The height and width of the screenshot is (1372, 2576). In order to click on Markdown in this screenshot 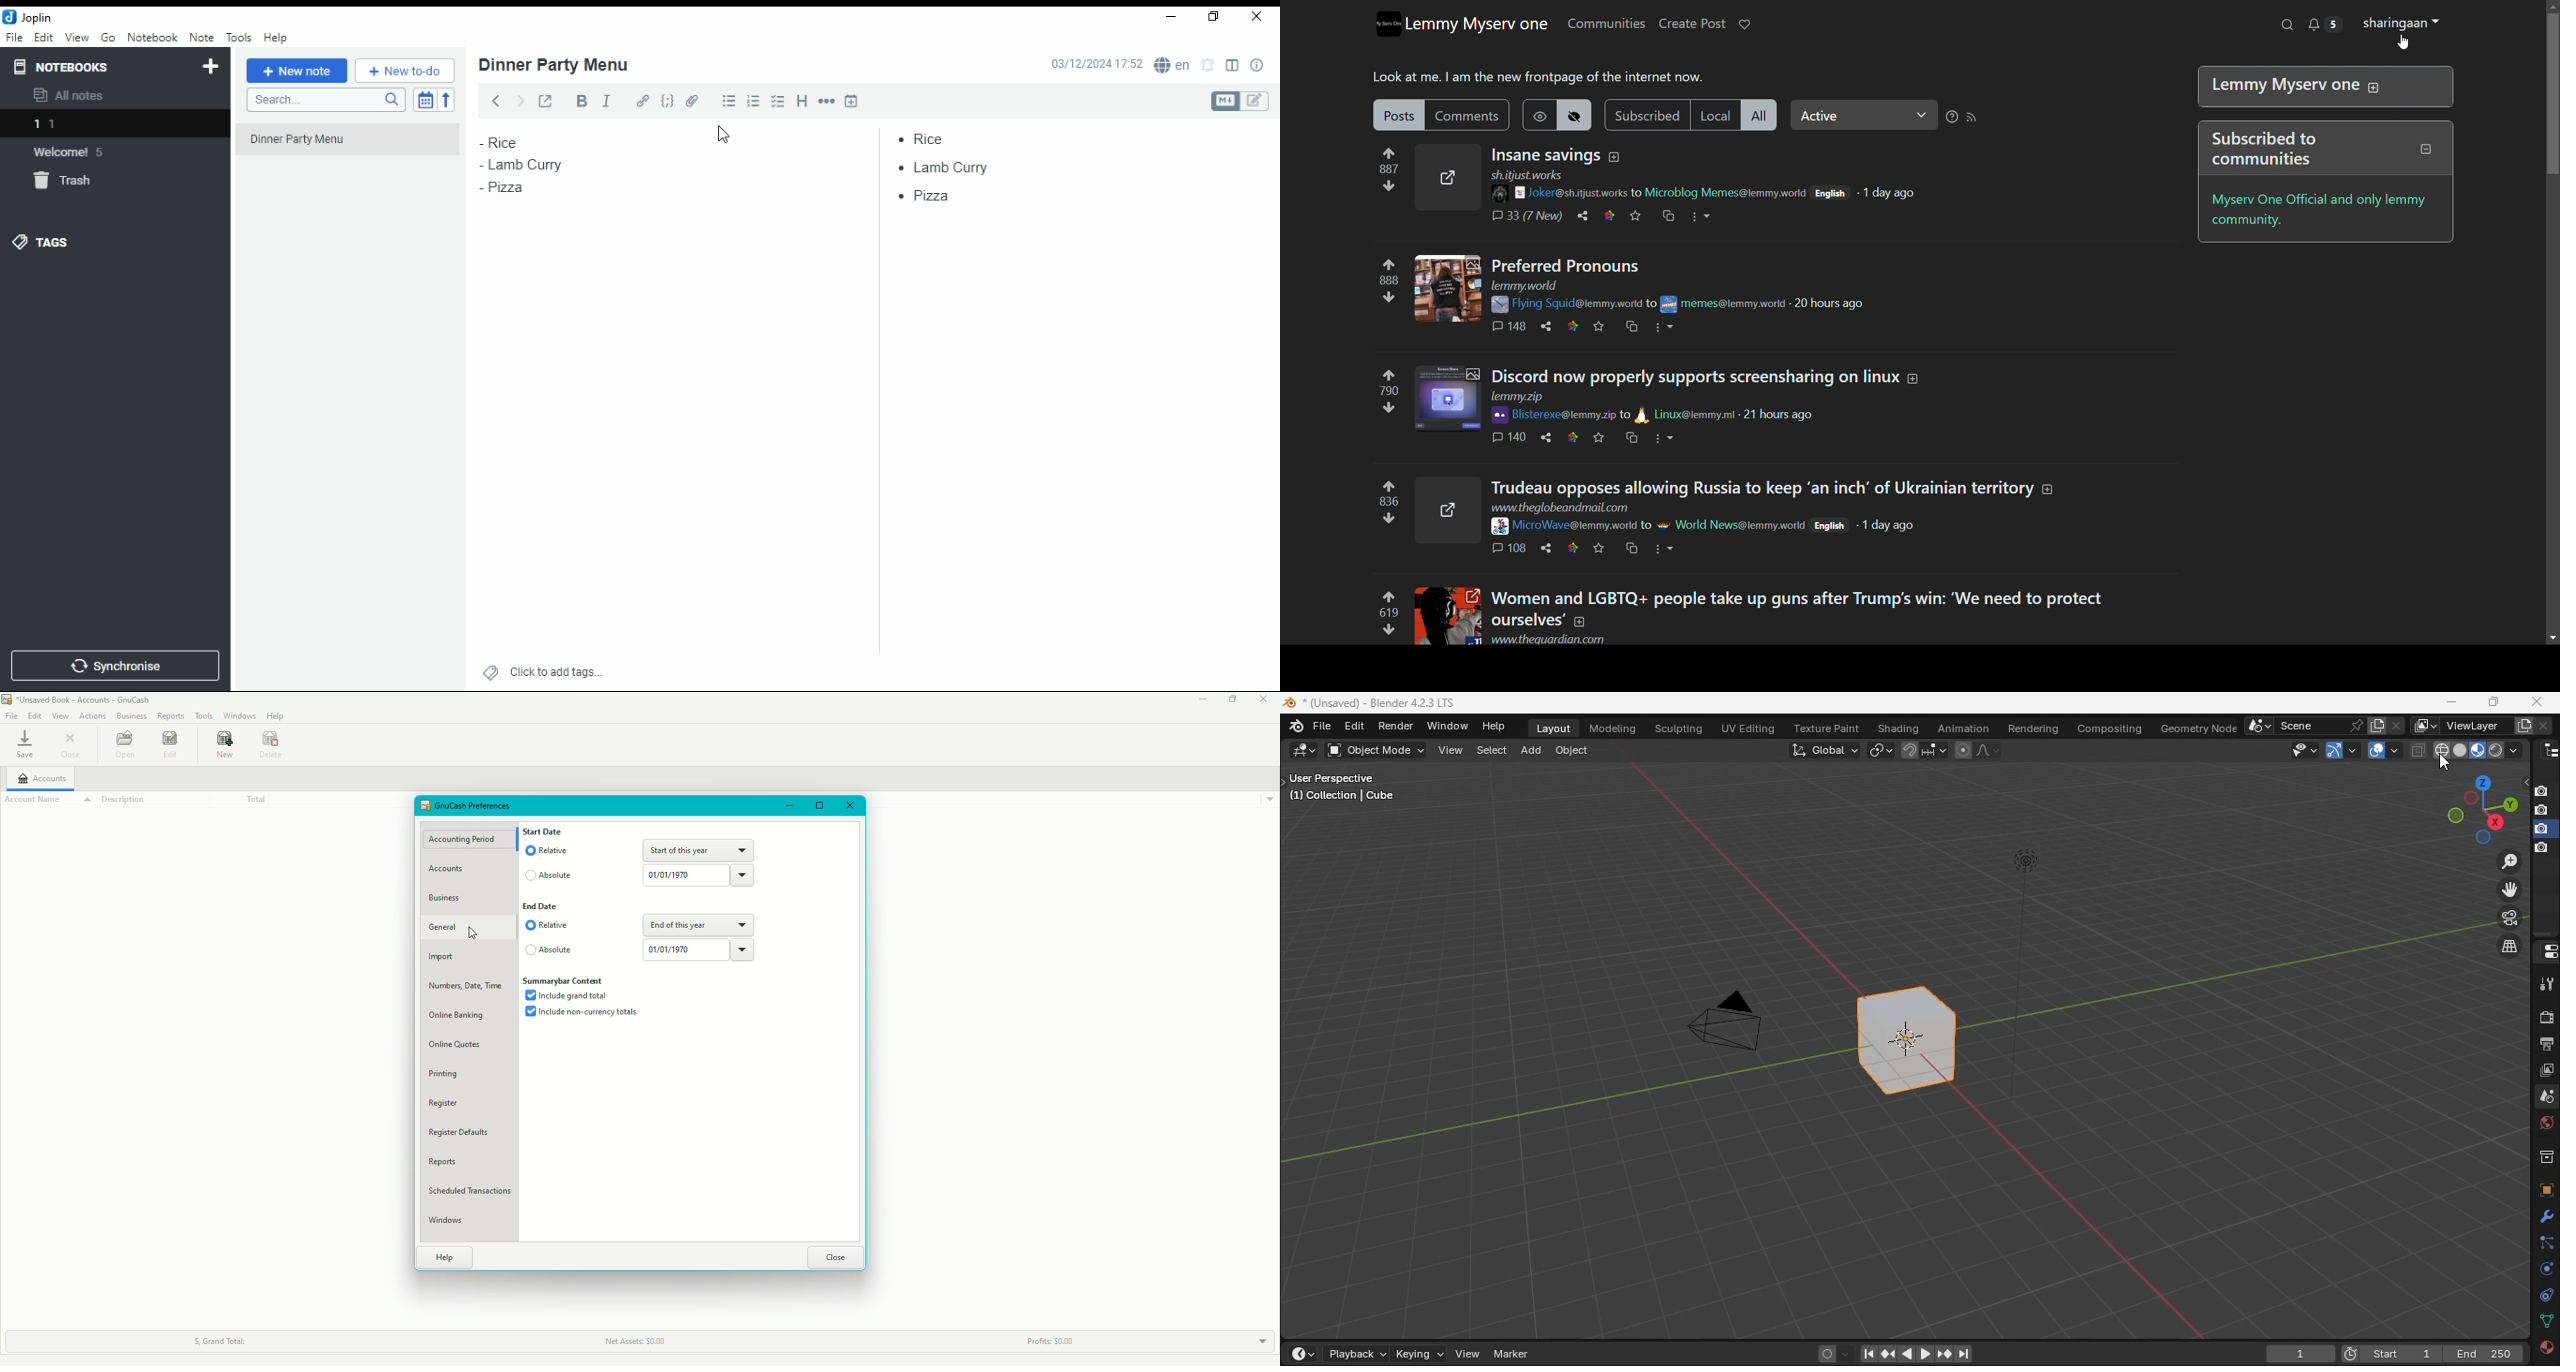, I will do `click(1224, 101)`.